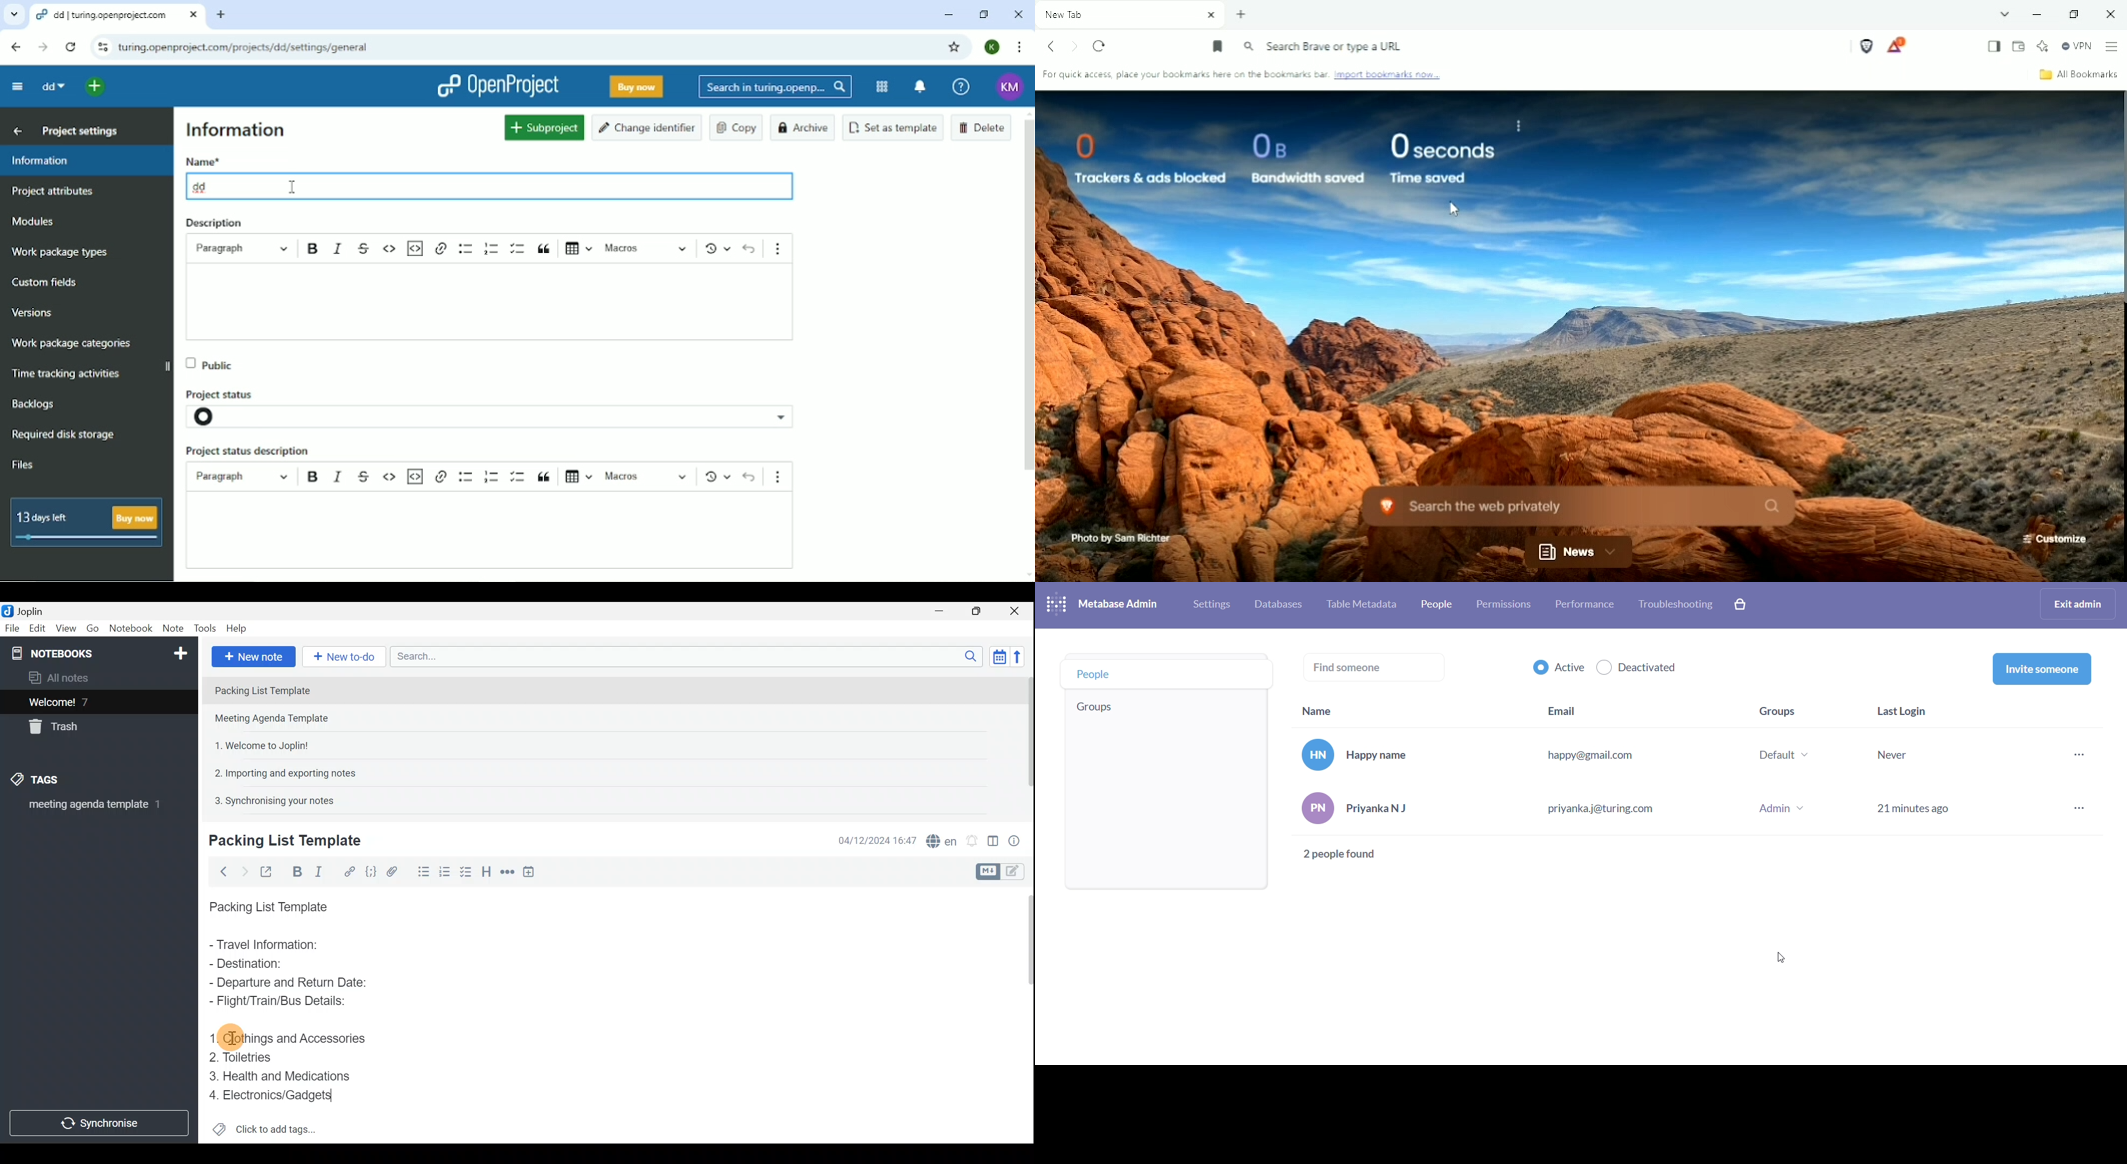  Describe the element at coordinates (18, 47) in the screenshot. I see `Back` at that location.